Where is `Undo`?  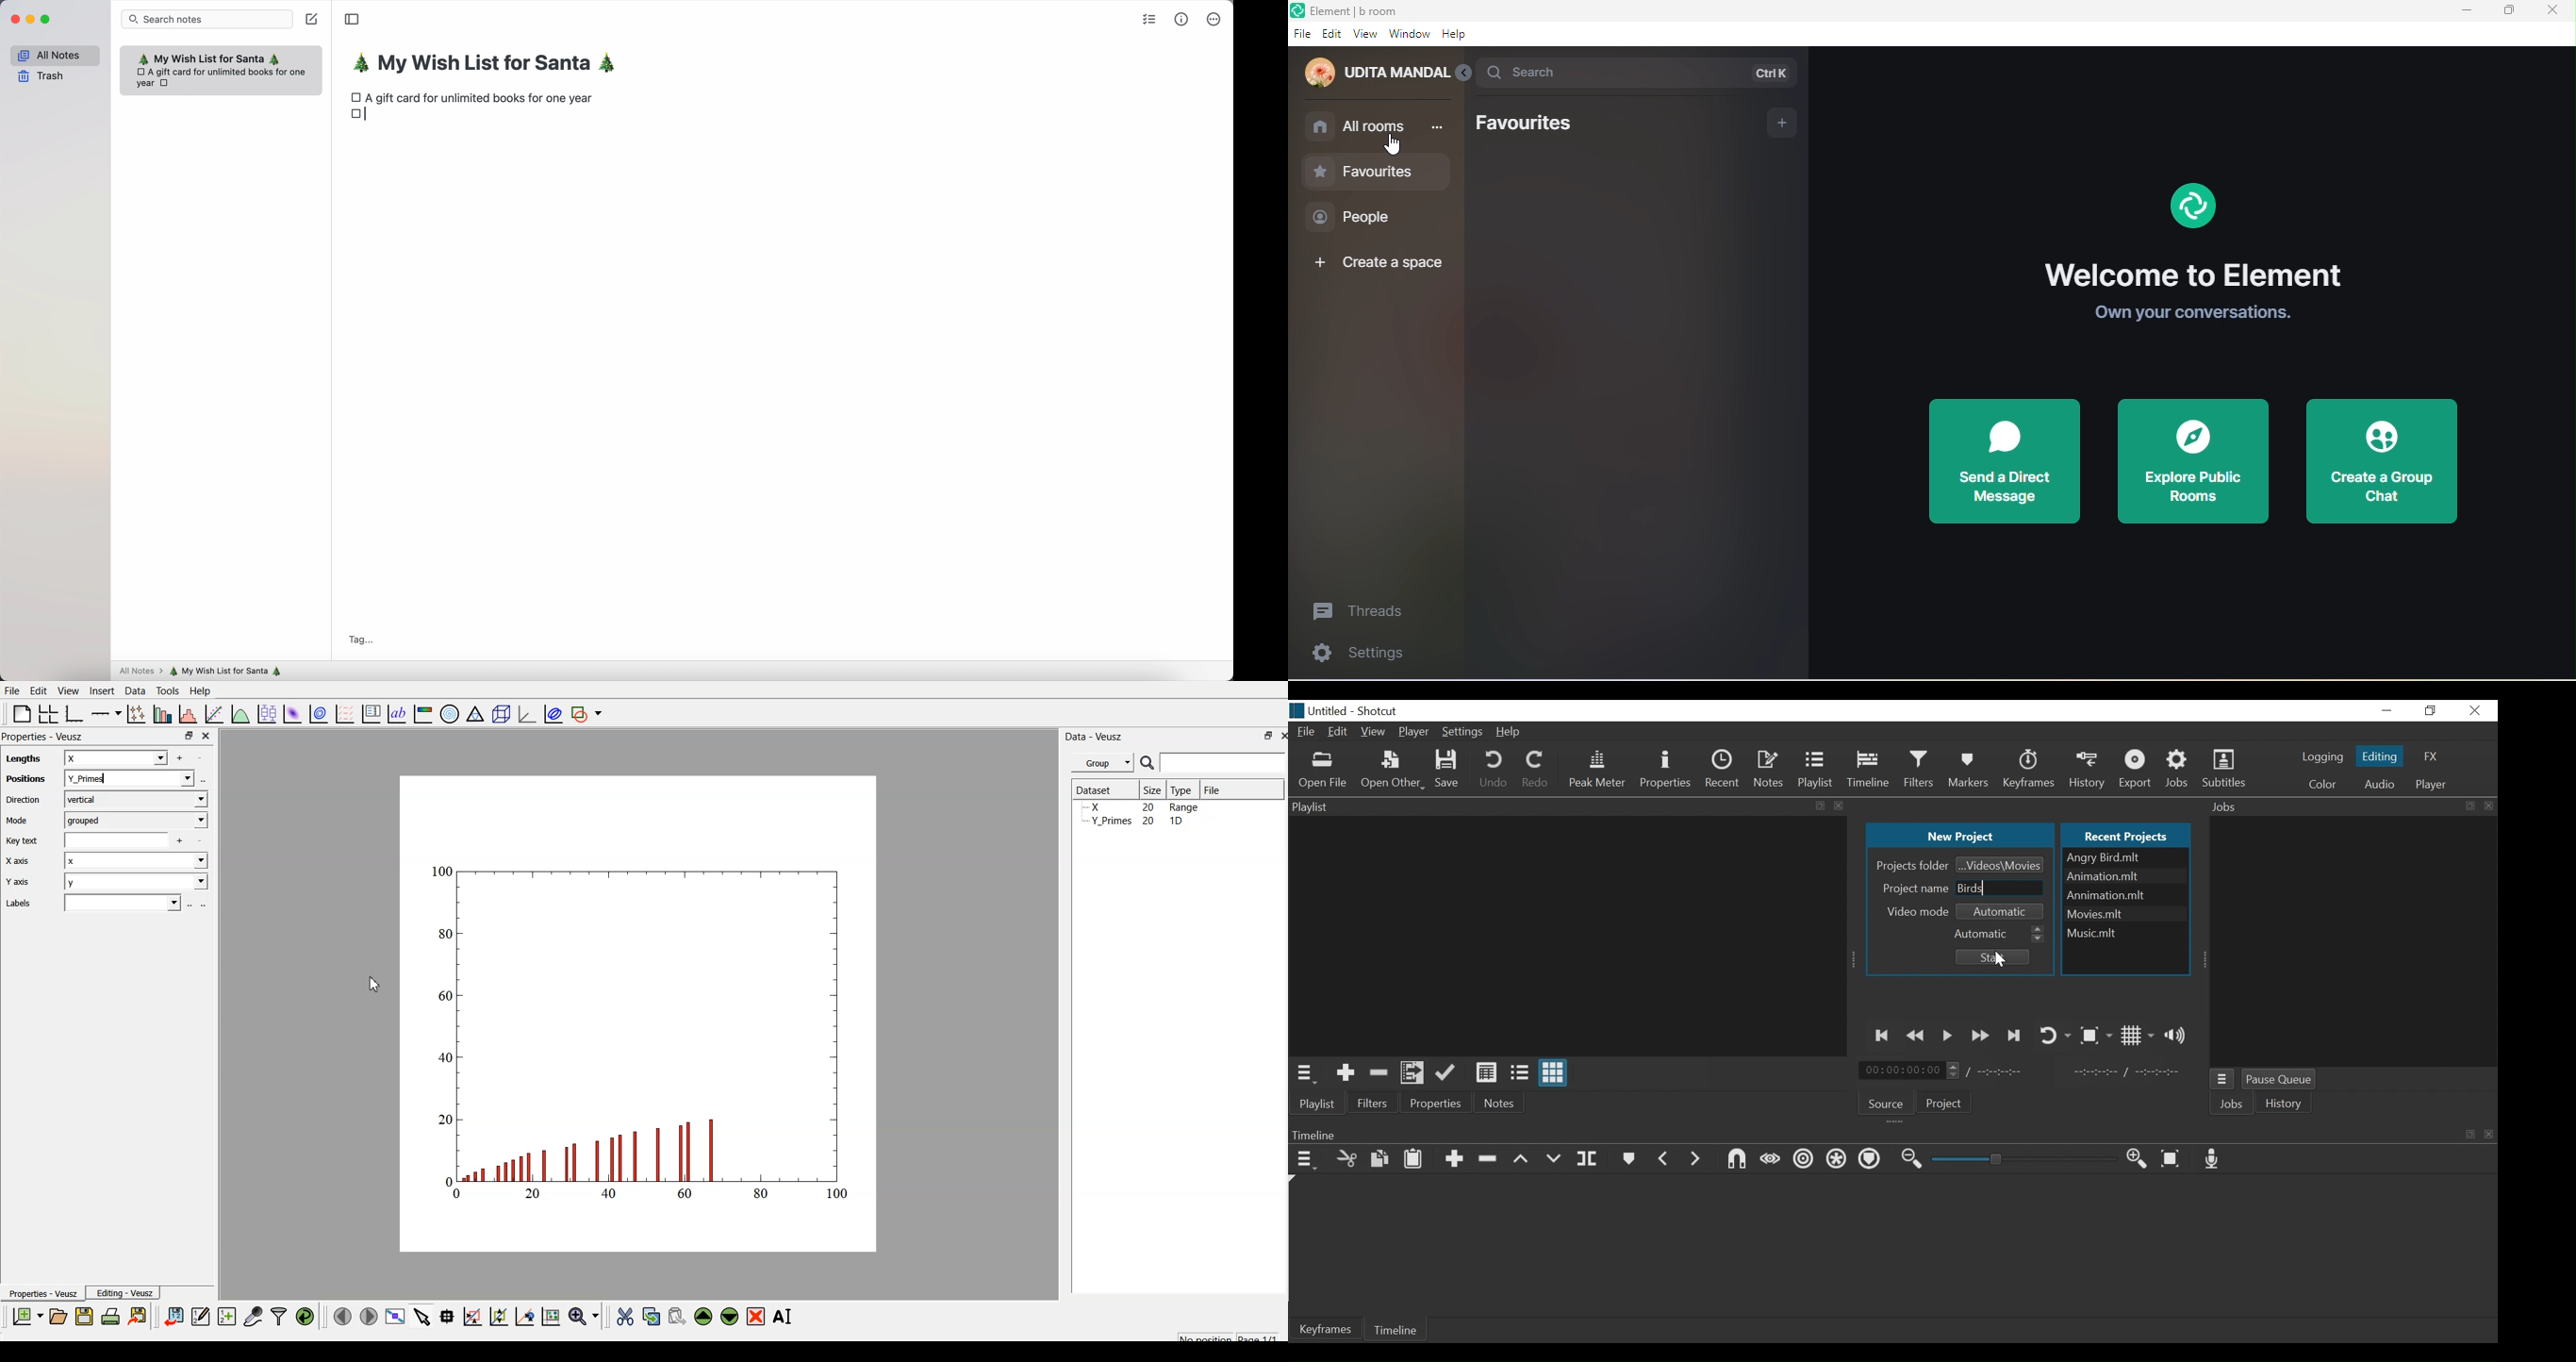 Undo is located at coordinates (1493, 771).